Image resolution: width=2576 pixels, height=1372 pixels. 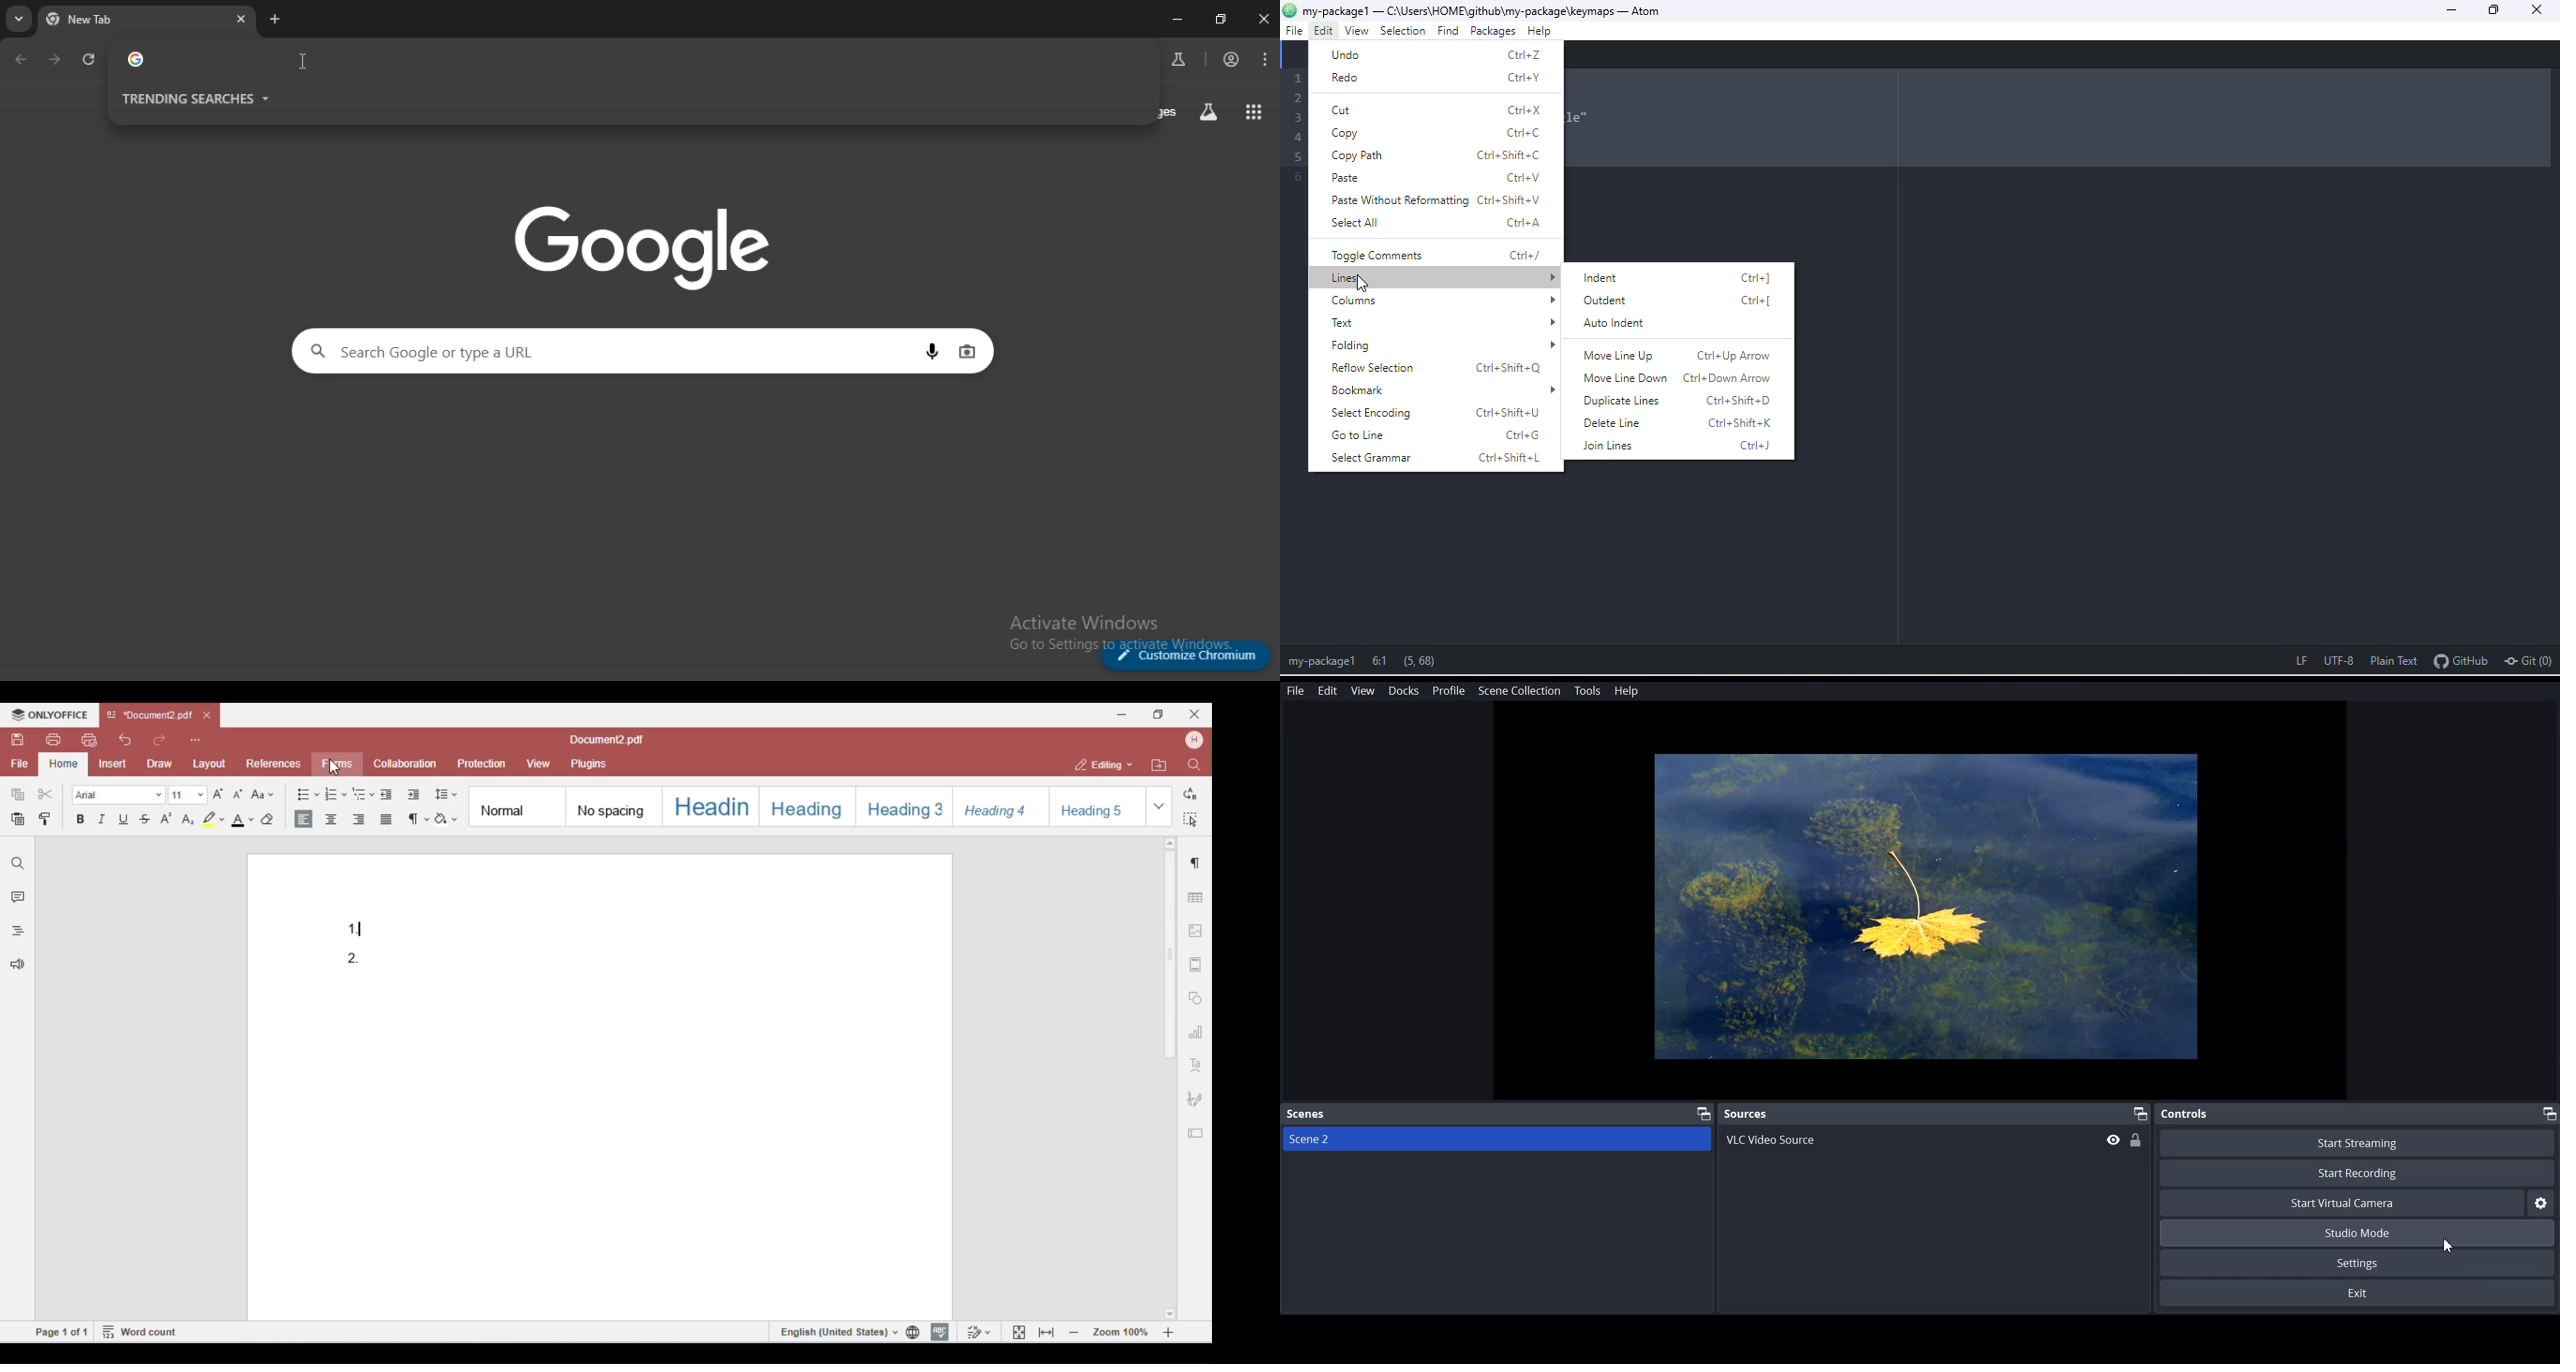 I want to click on Exit, so click(x=2361, y=1295).